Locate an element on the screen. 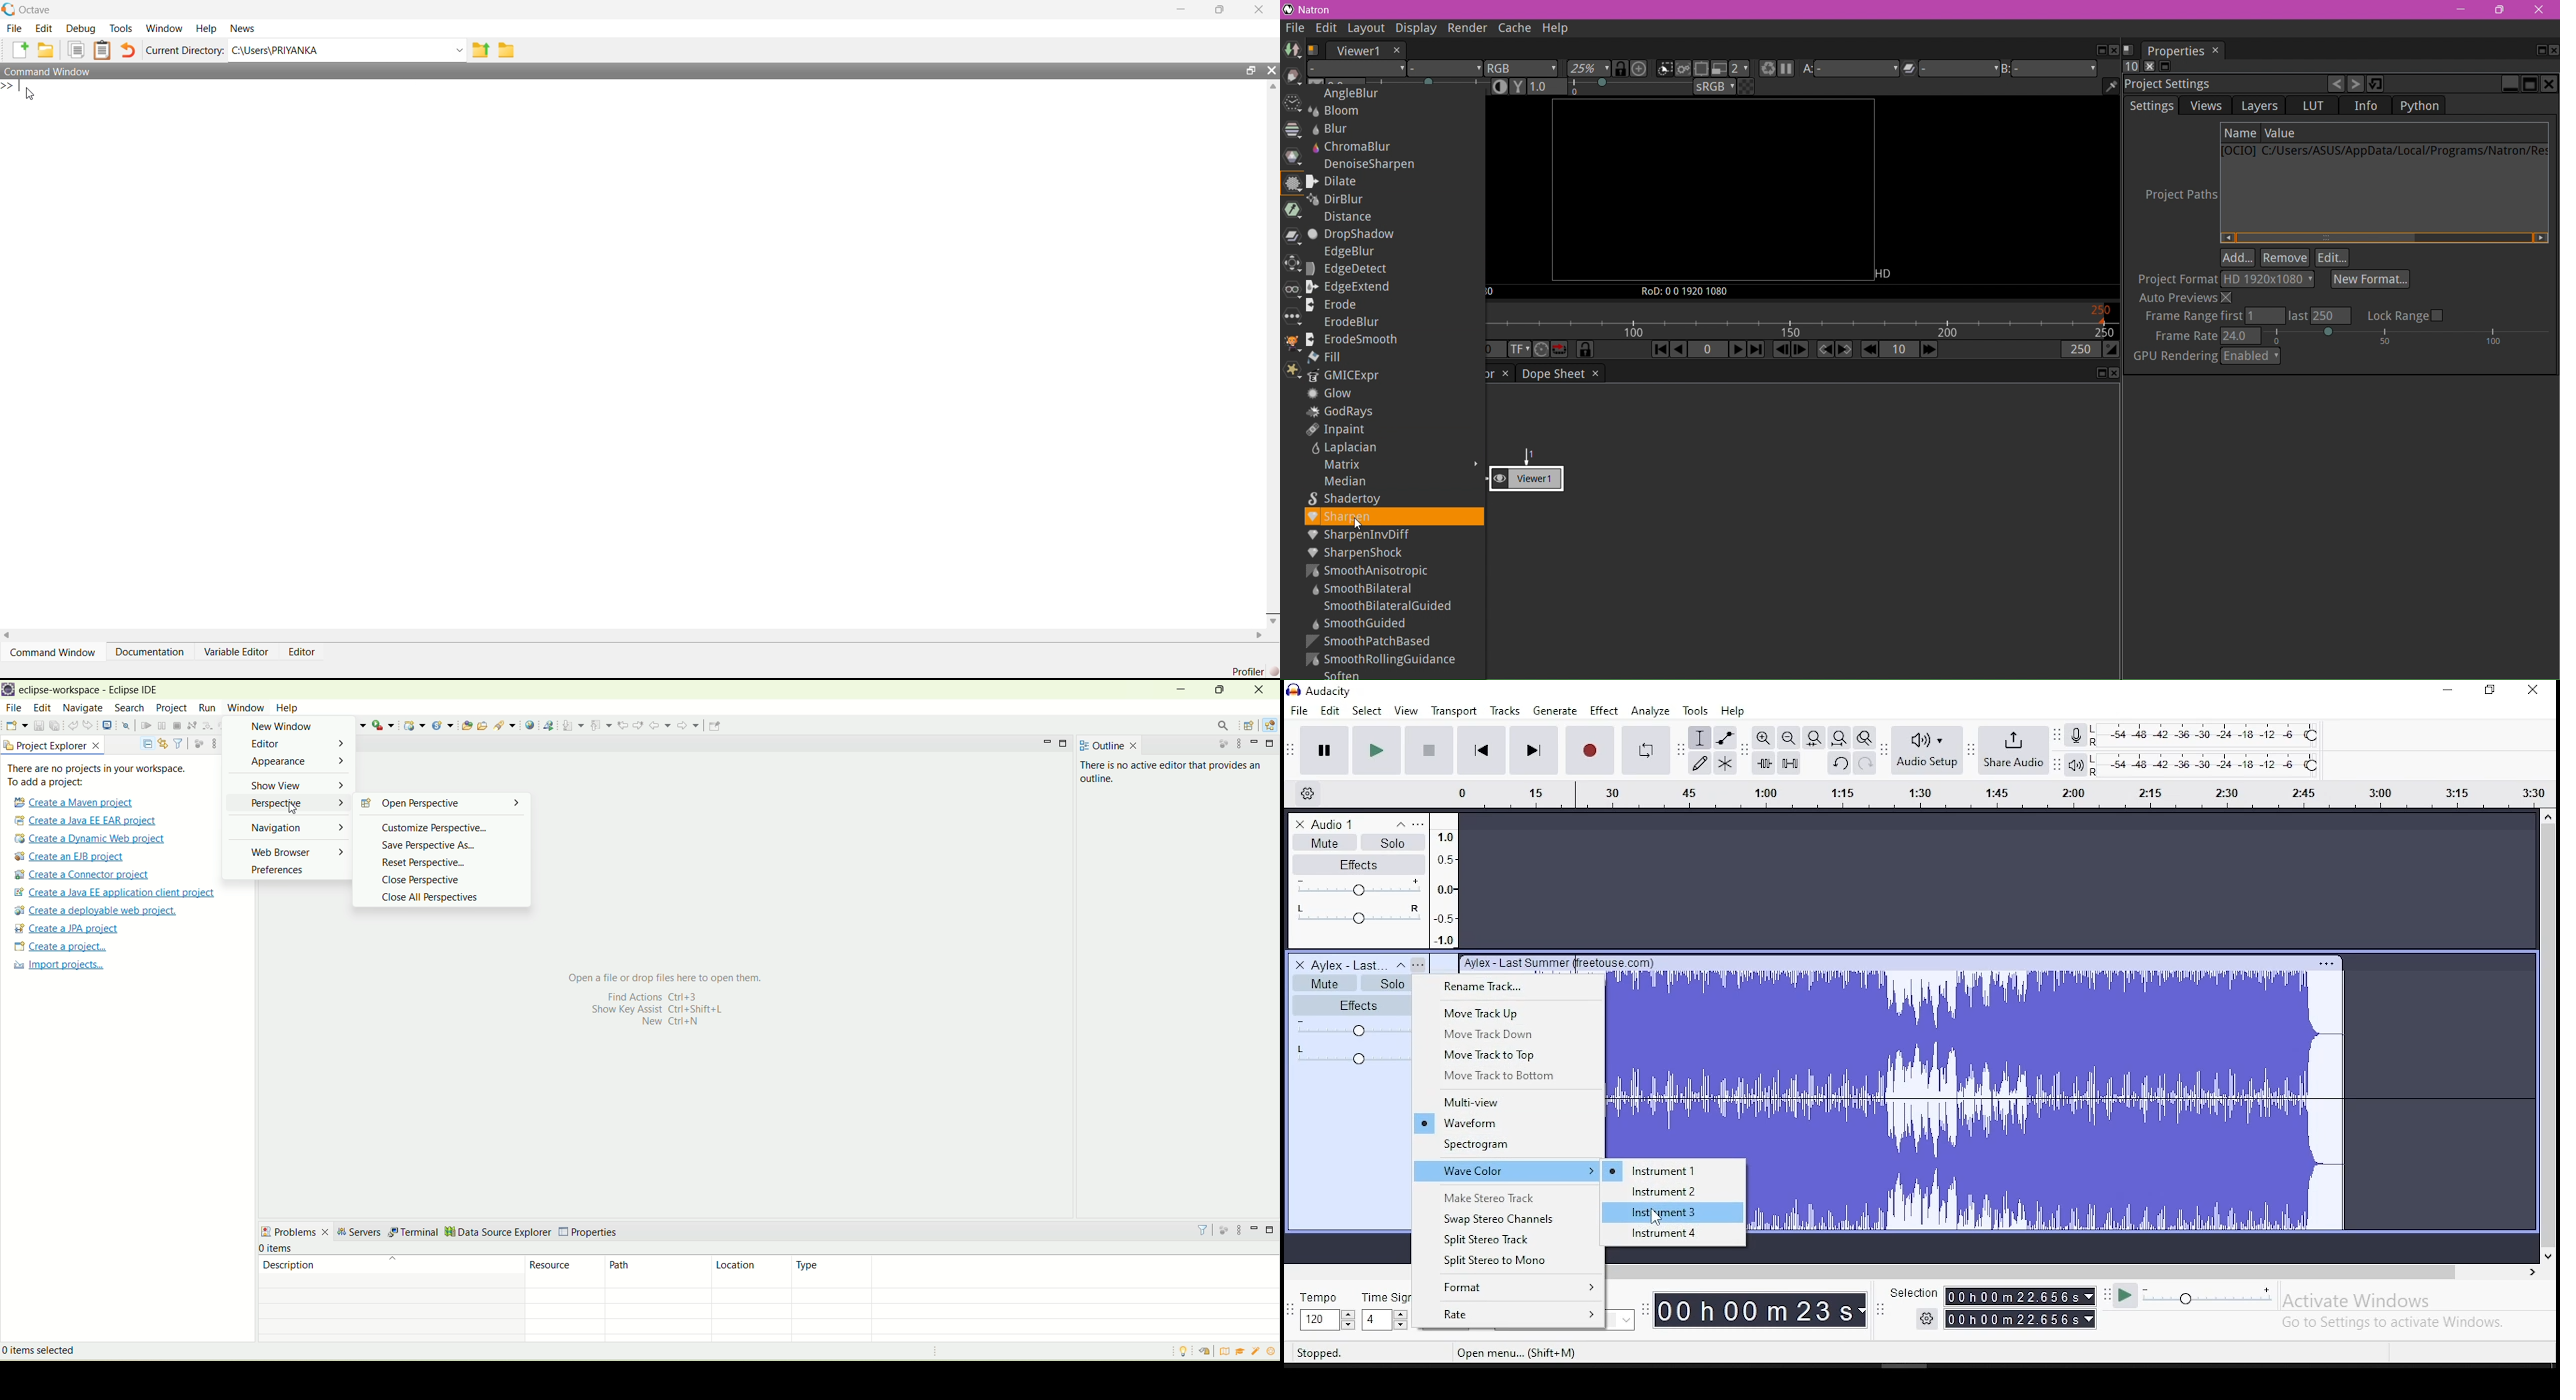 This screenshot has width=2576, height=1400. close is located at coordinates (1271, 70).